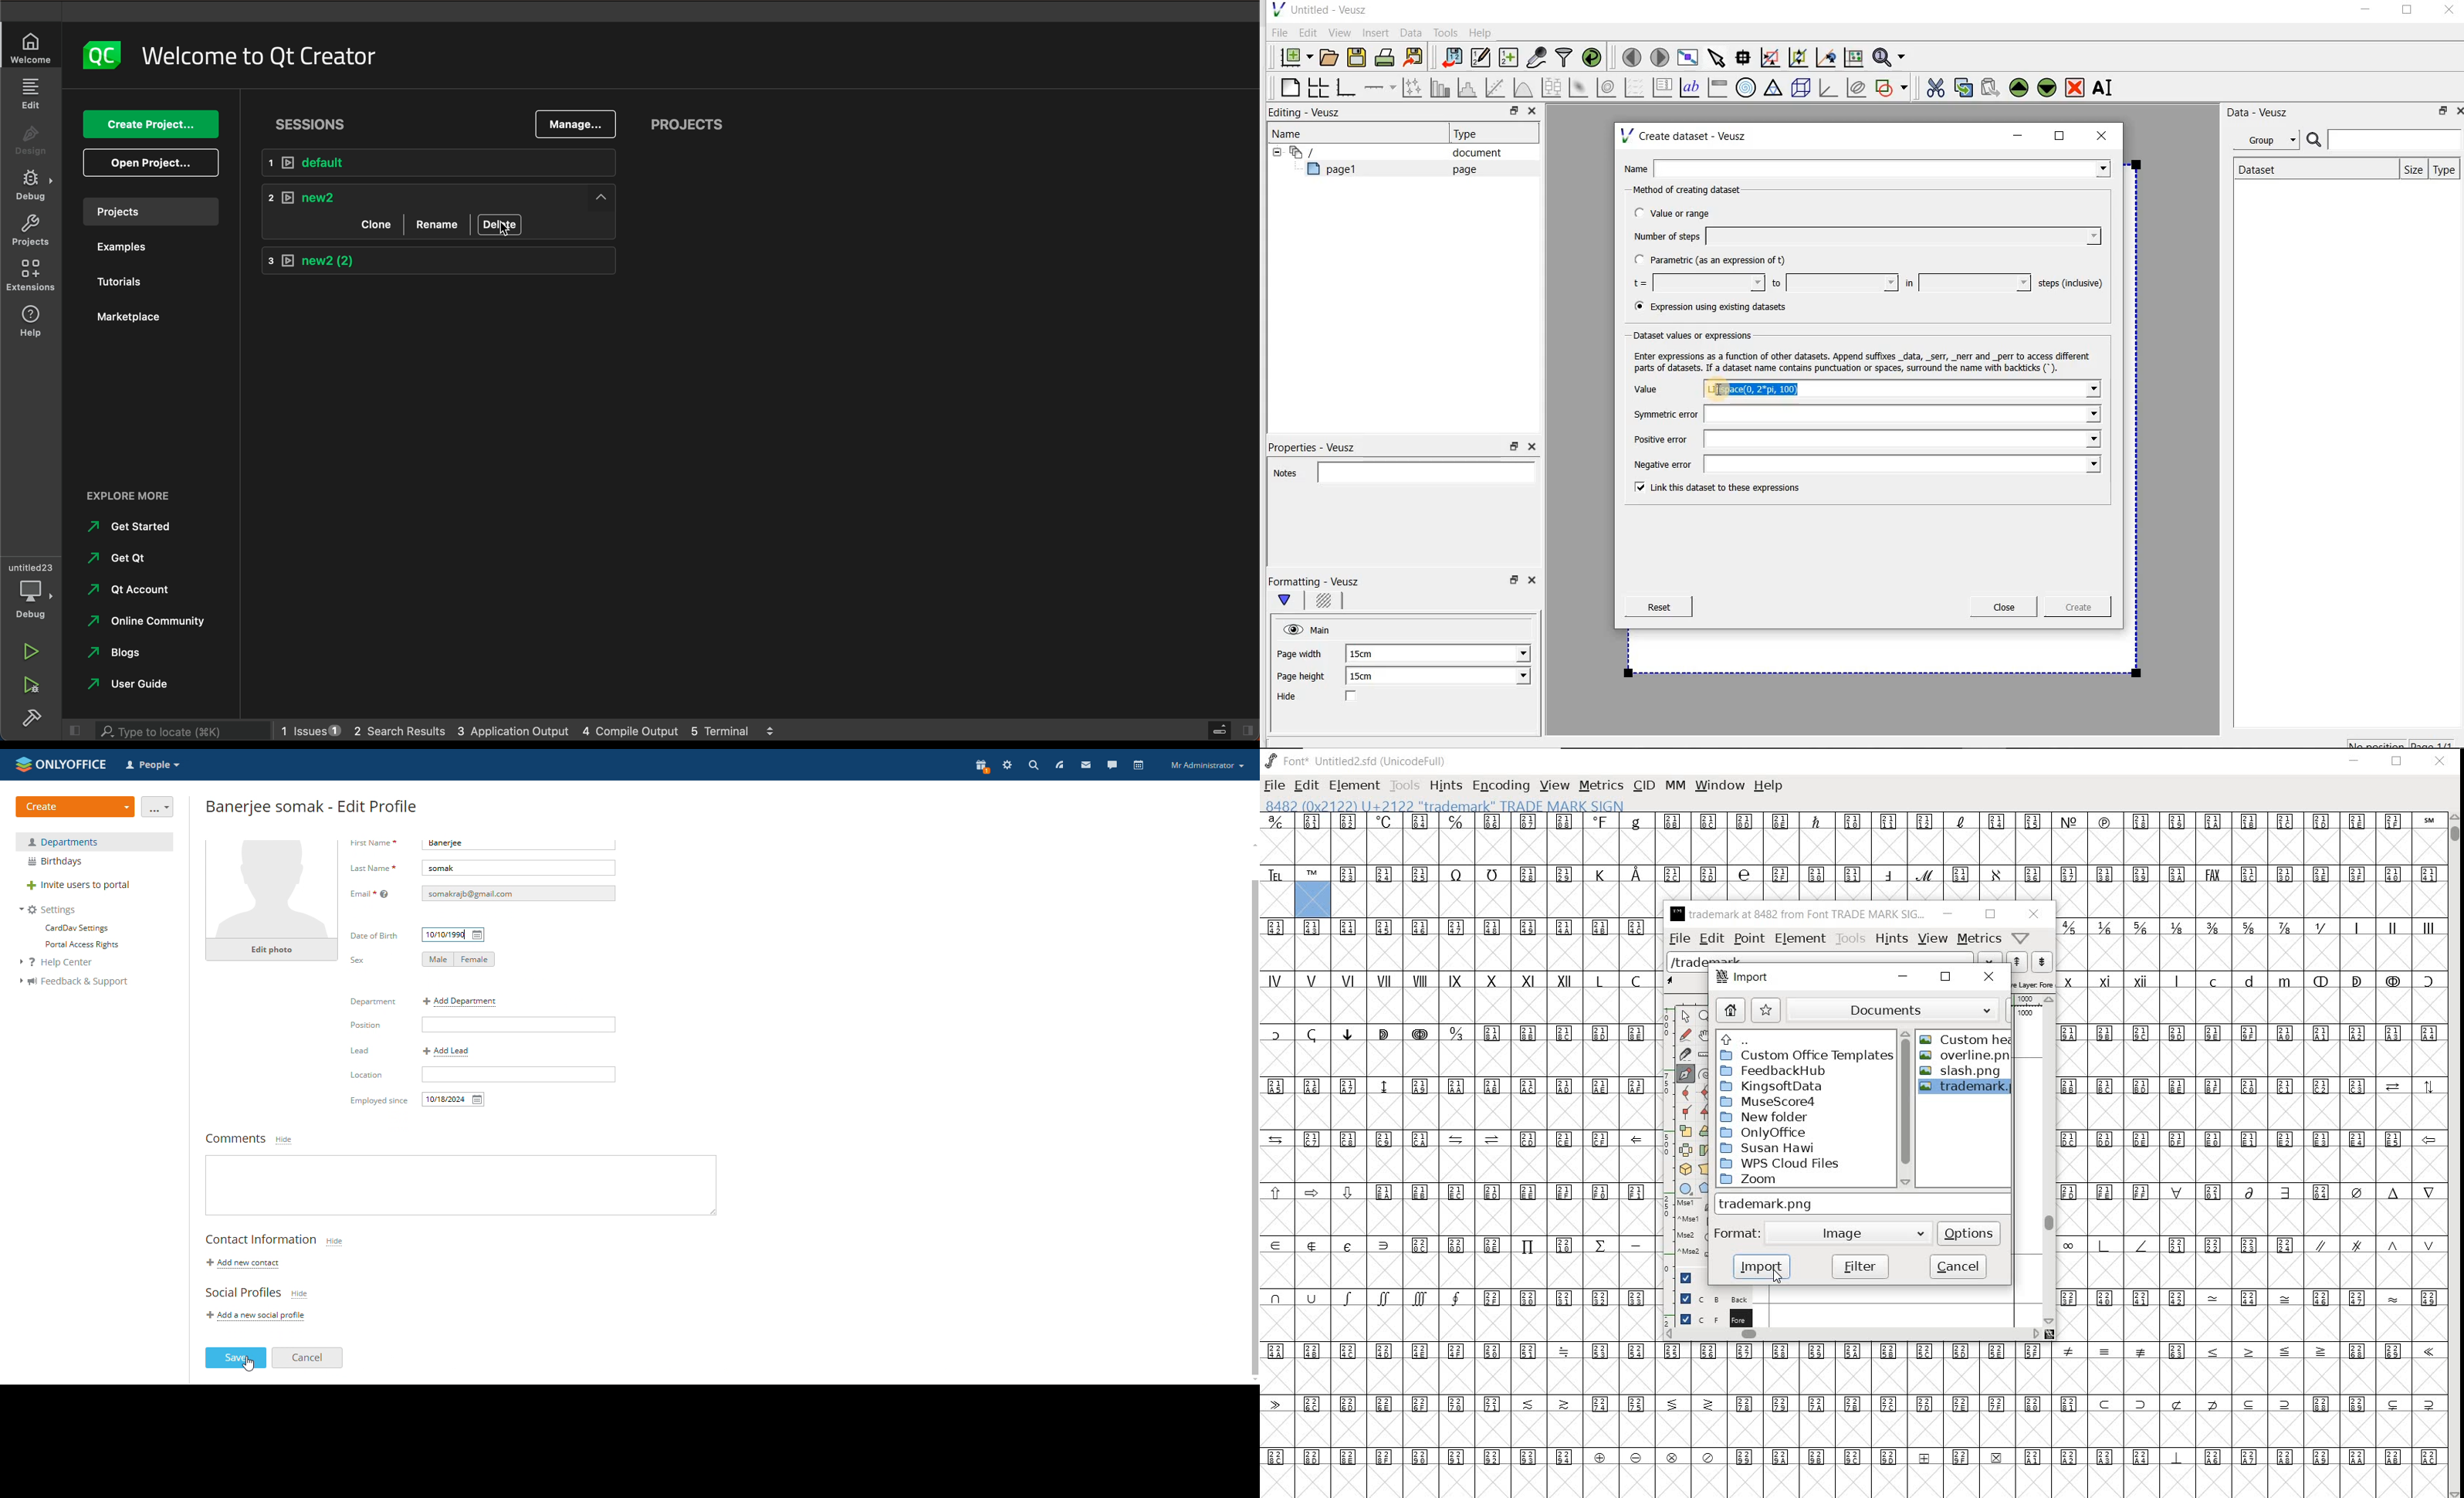 The width and height of the screenshot is (2464, 1512). Describe the element at coordinates (1291, 601) in the screenshot. I see `Main formatting` at that location.